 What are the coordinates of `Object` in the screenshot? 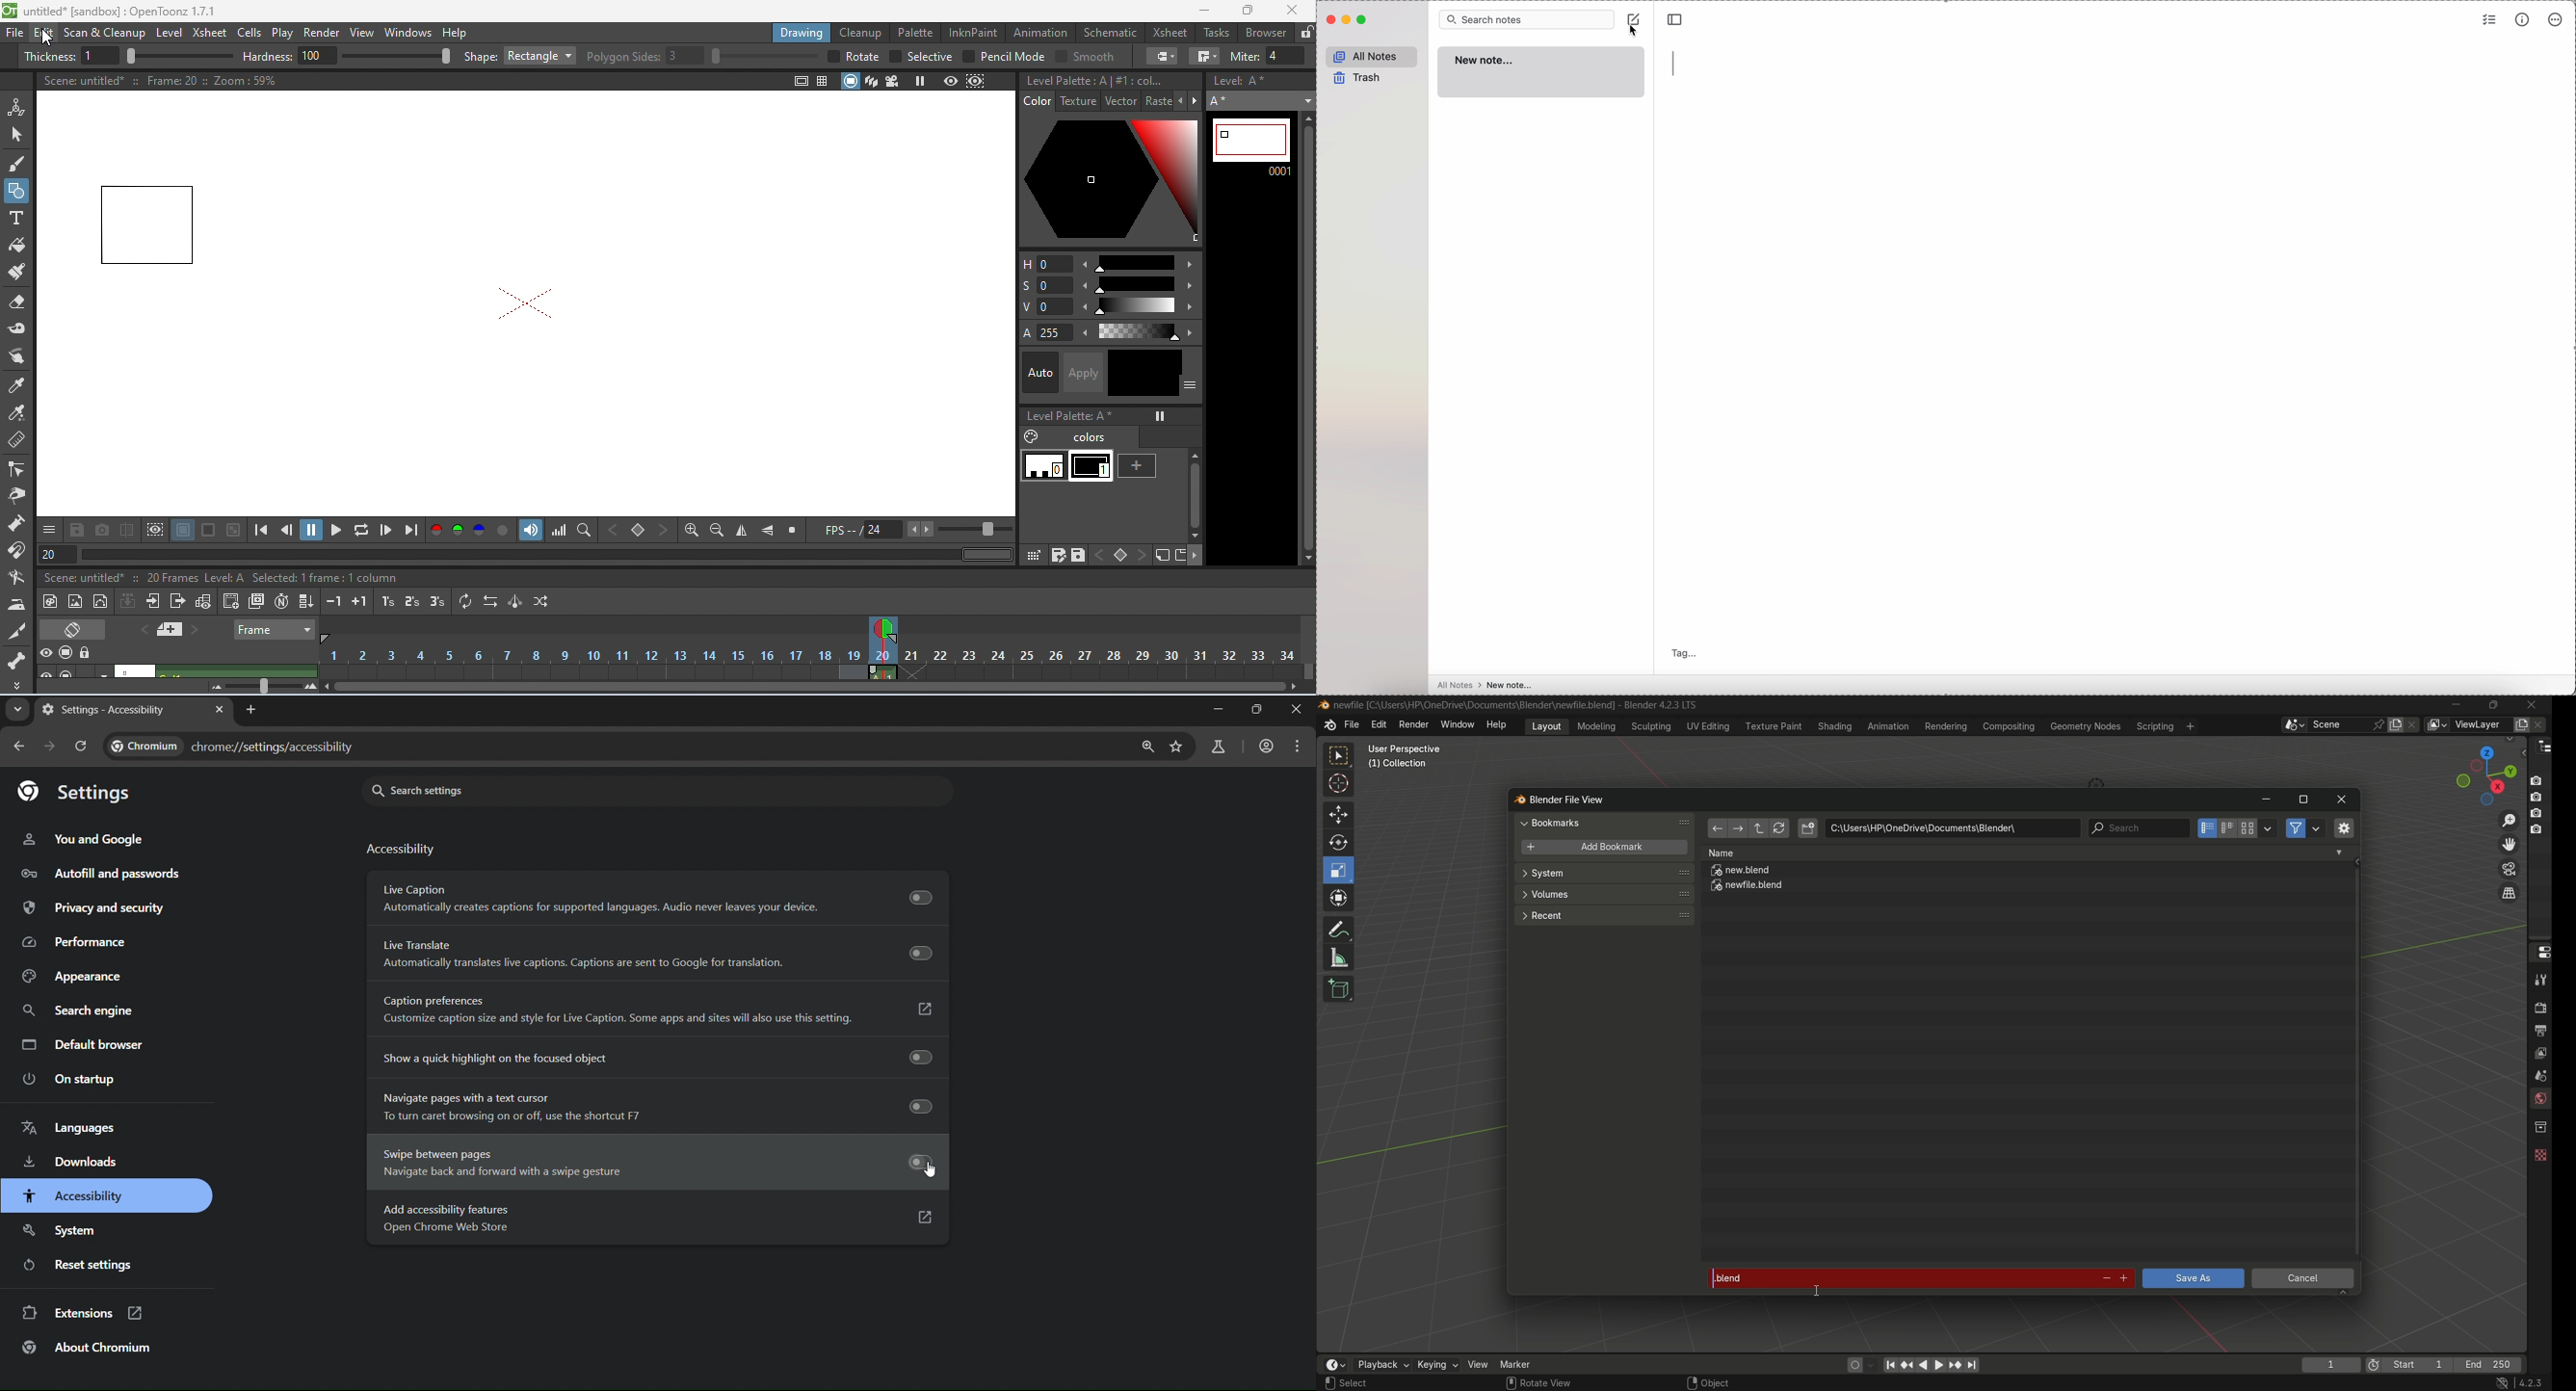 It's located at (1724, 1379).